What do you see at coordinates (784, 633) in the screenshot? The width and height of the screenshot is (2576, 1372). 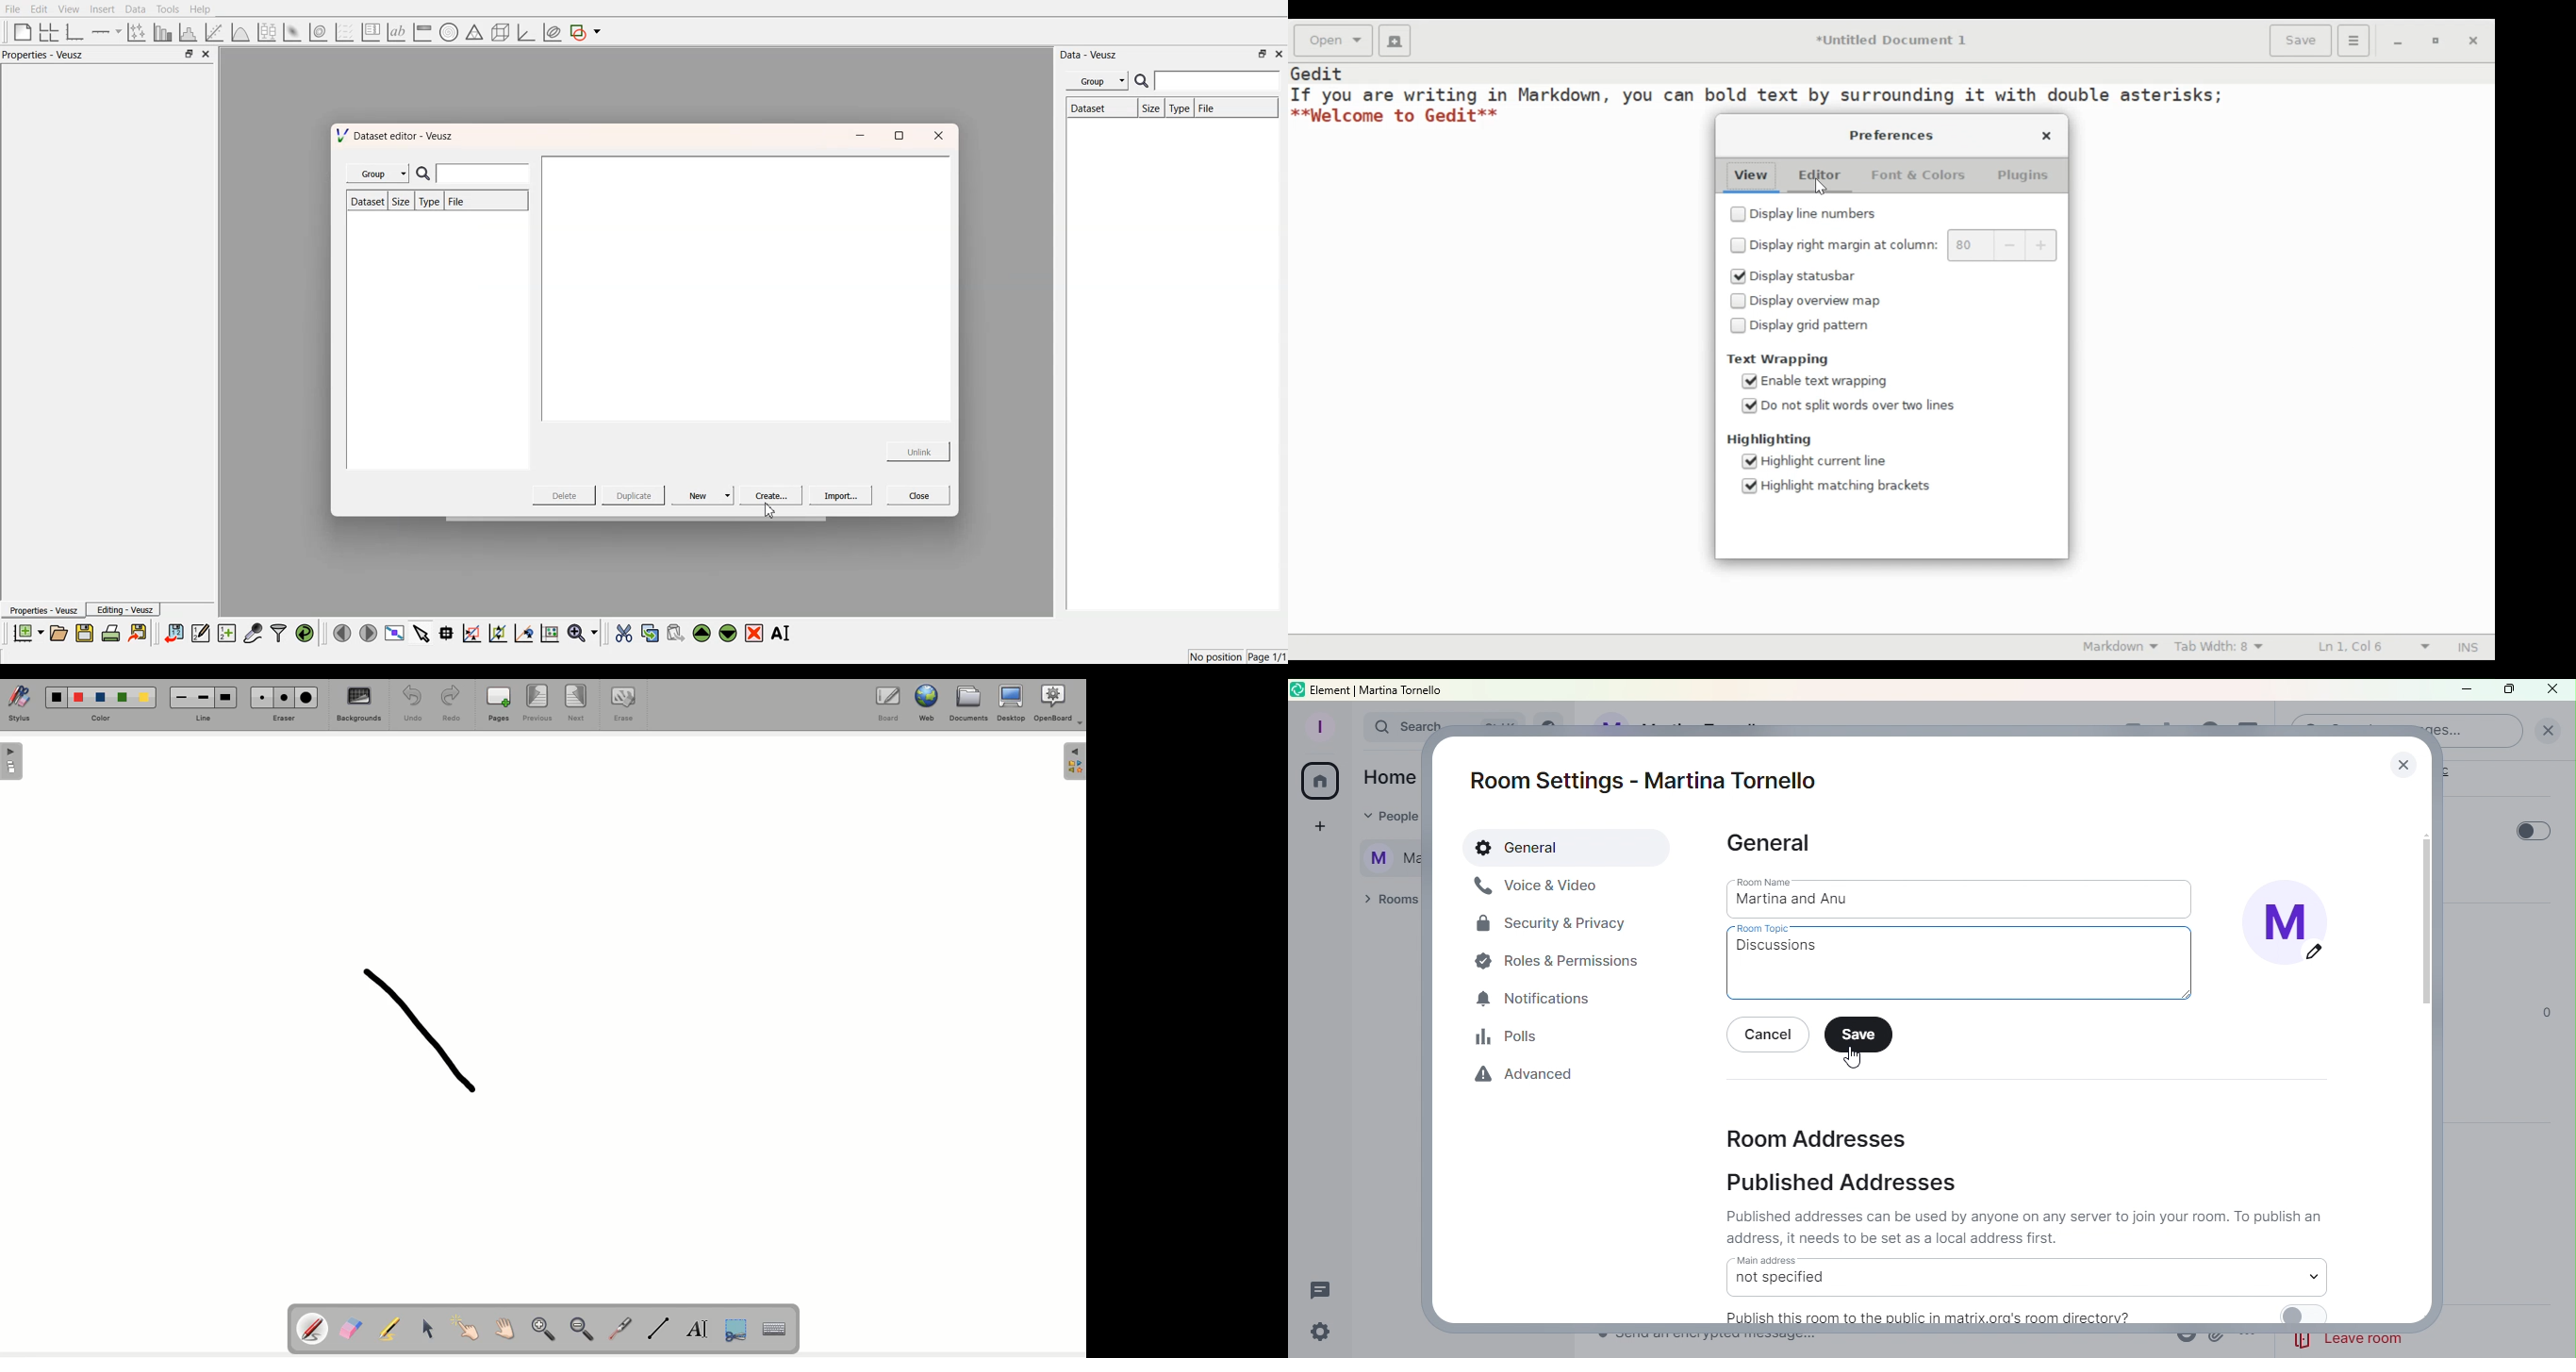 I see `Rename the selected widgets` at bounding box center [784, 633].